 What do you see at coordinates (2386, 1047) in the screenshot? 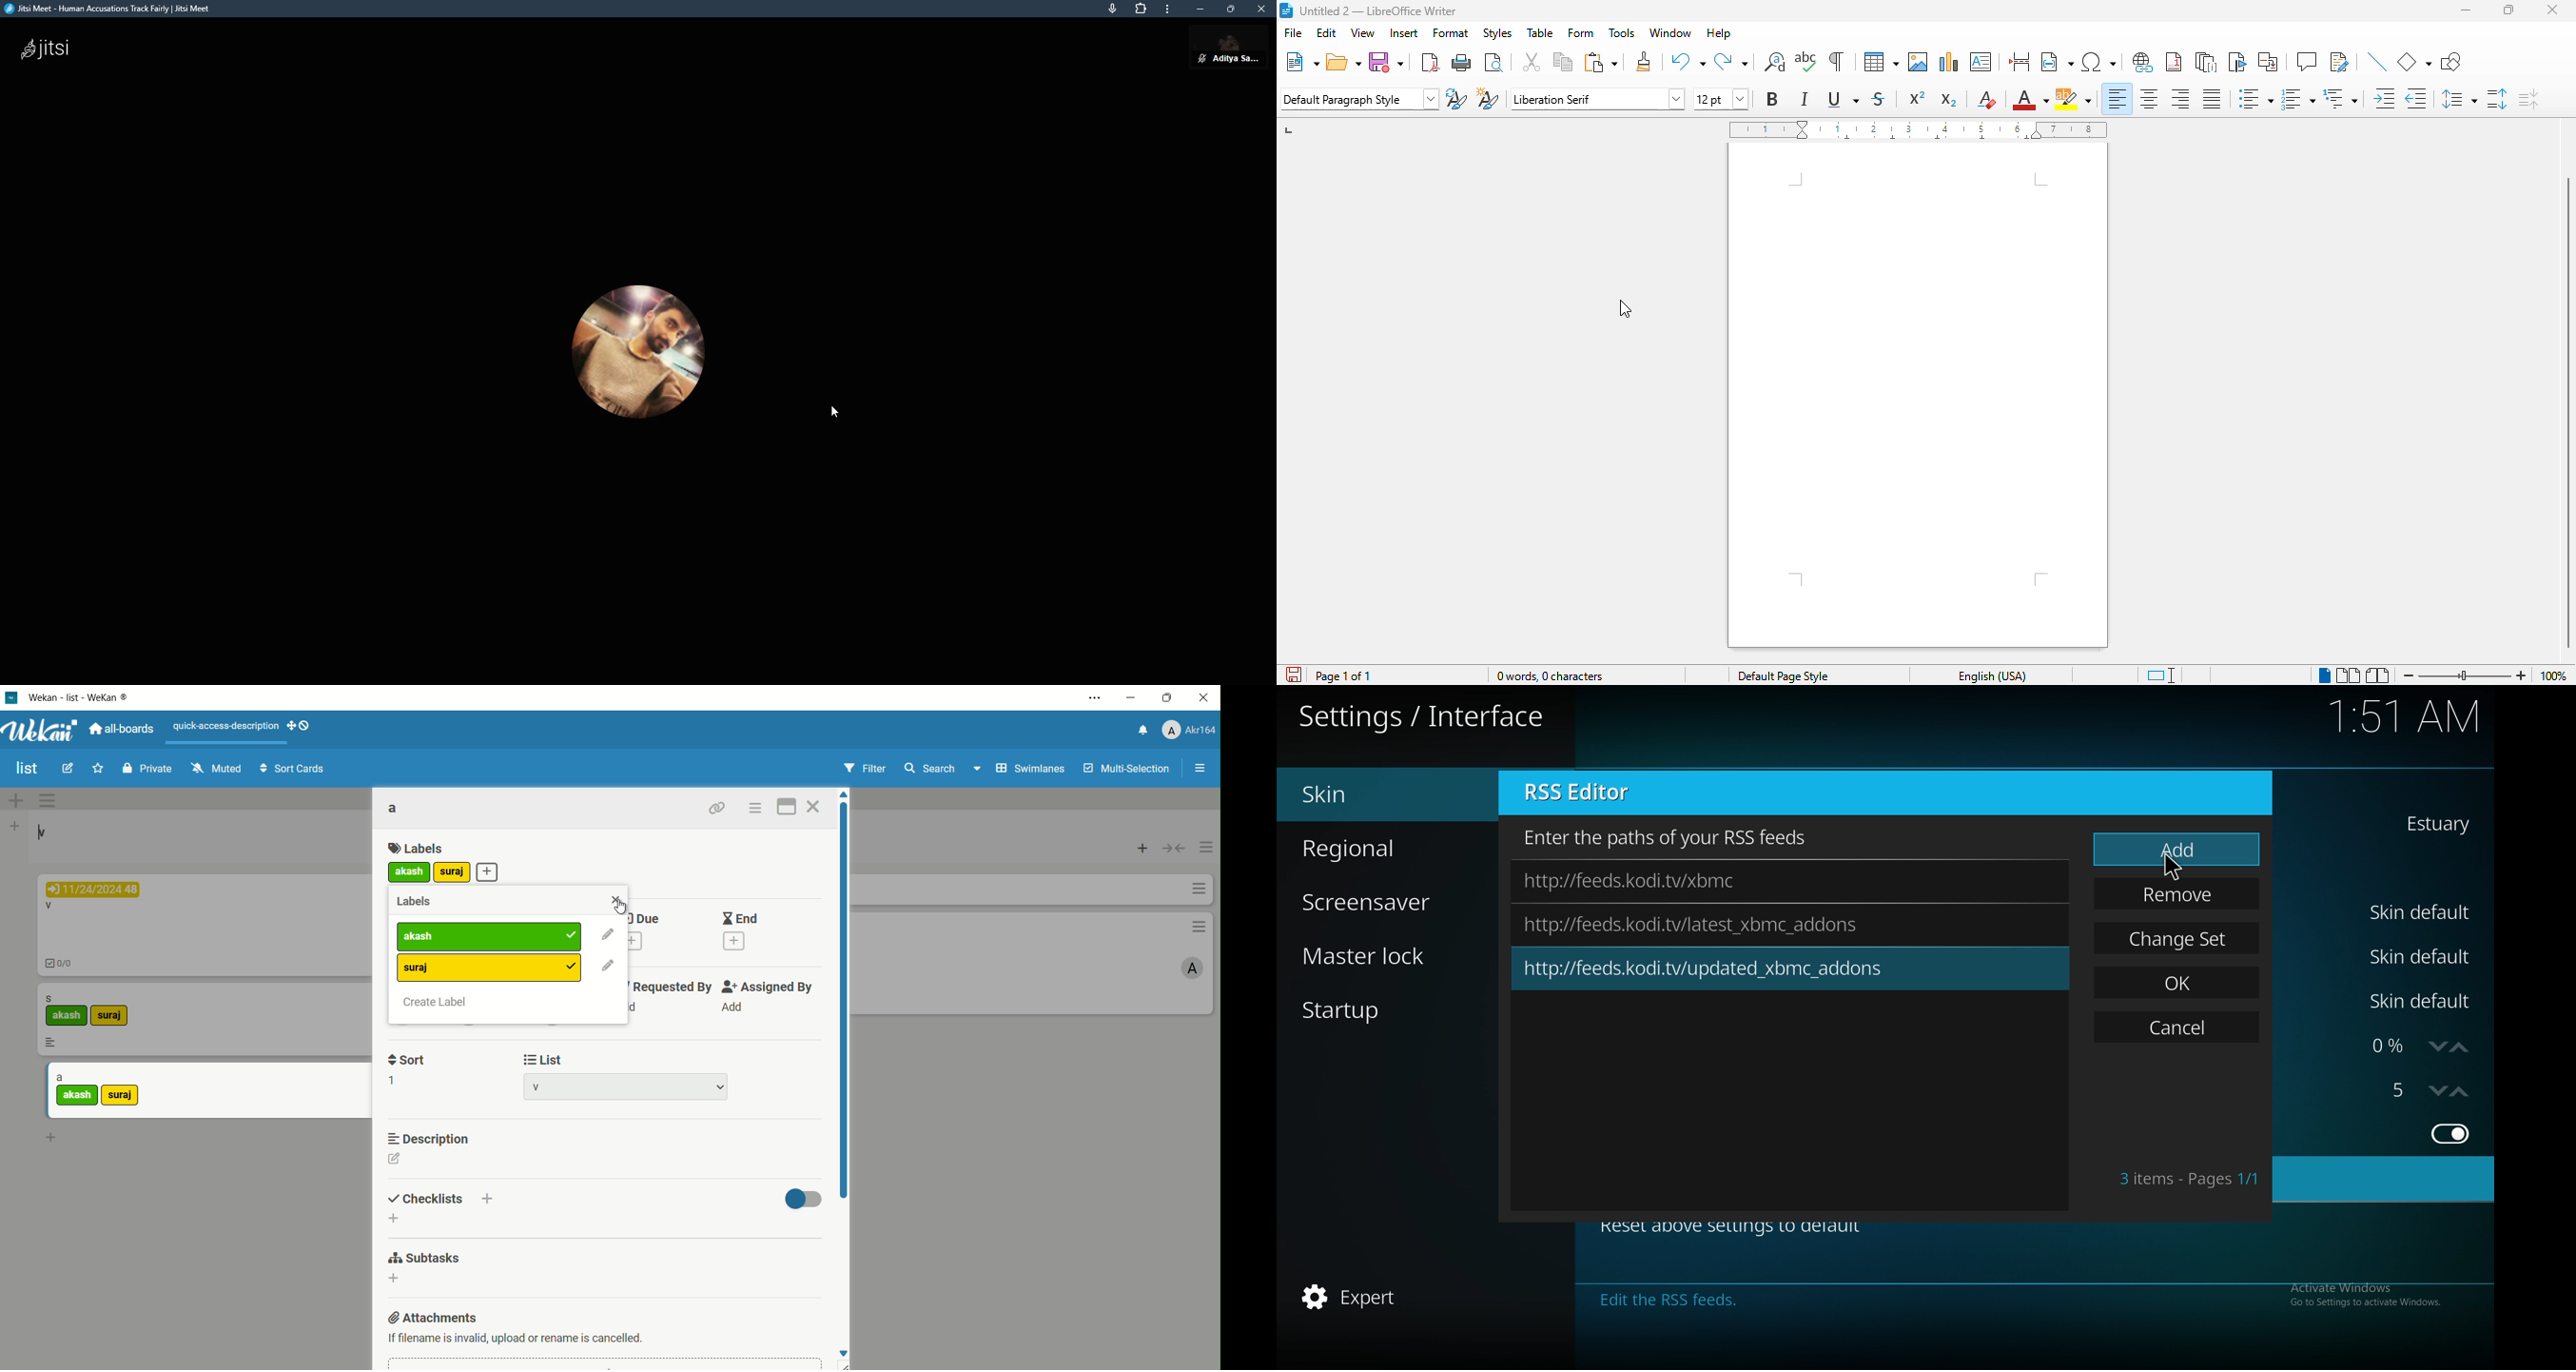
I see `zoom` at bounding box center [2386, 1047].